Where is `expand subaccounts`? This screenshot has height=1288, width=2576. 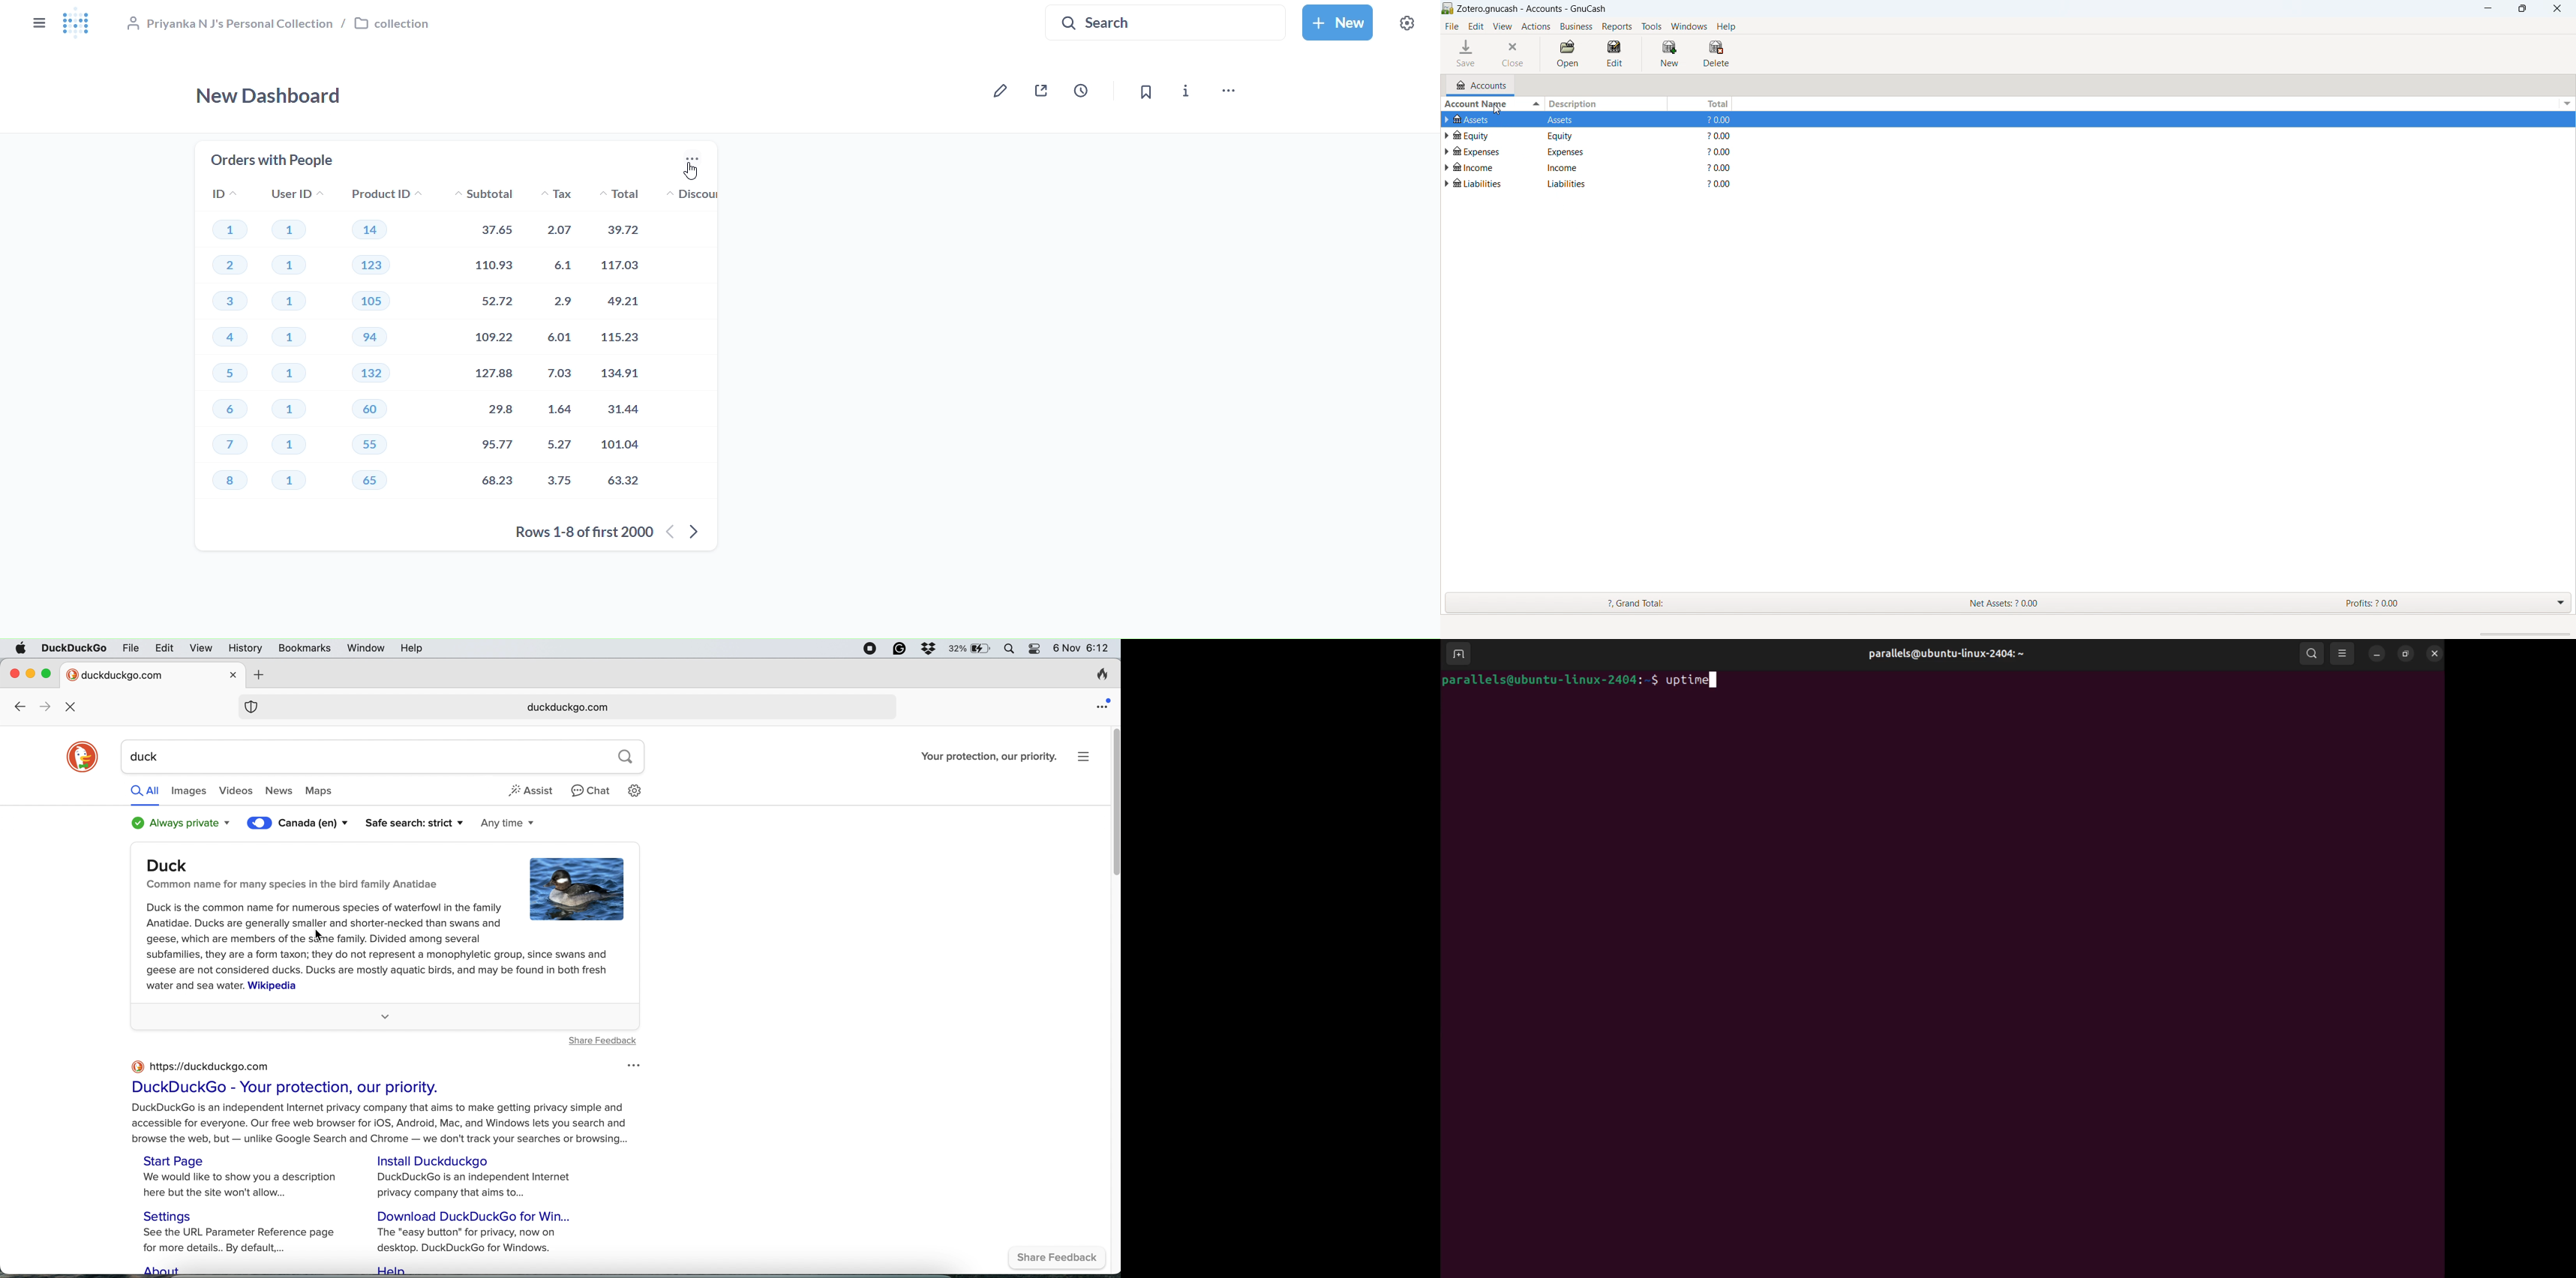
expand subaccounts is located at coordinates (1447, 168).